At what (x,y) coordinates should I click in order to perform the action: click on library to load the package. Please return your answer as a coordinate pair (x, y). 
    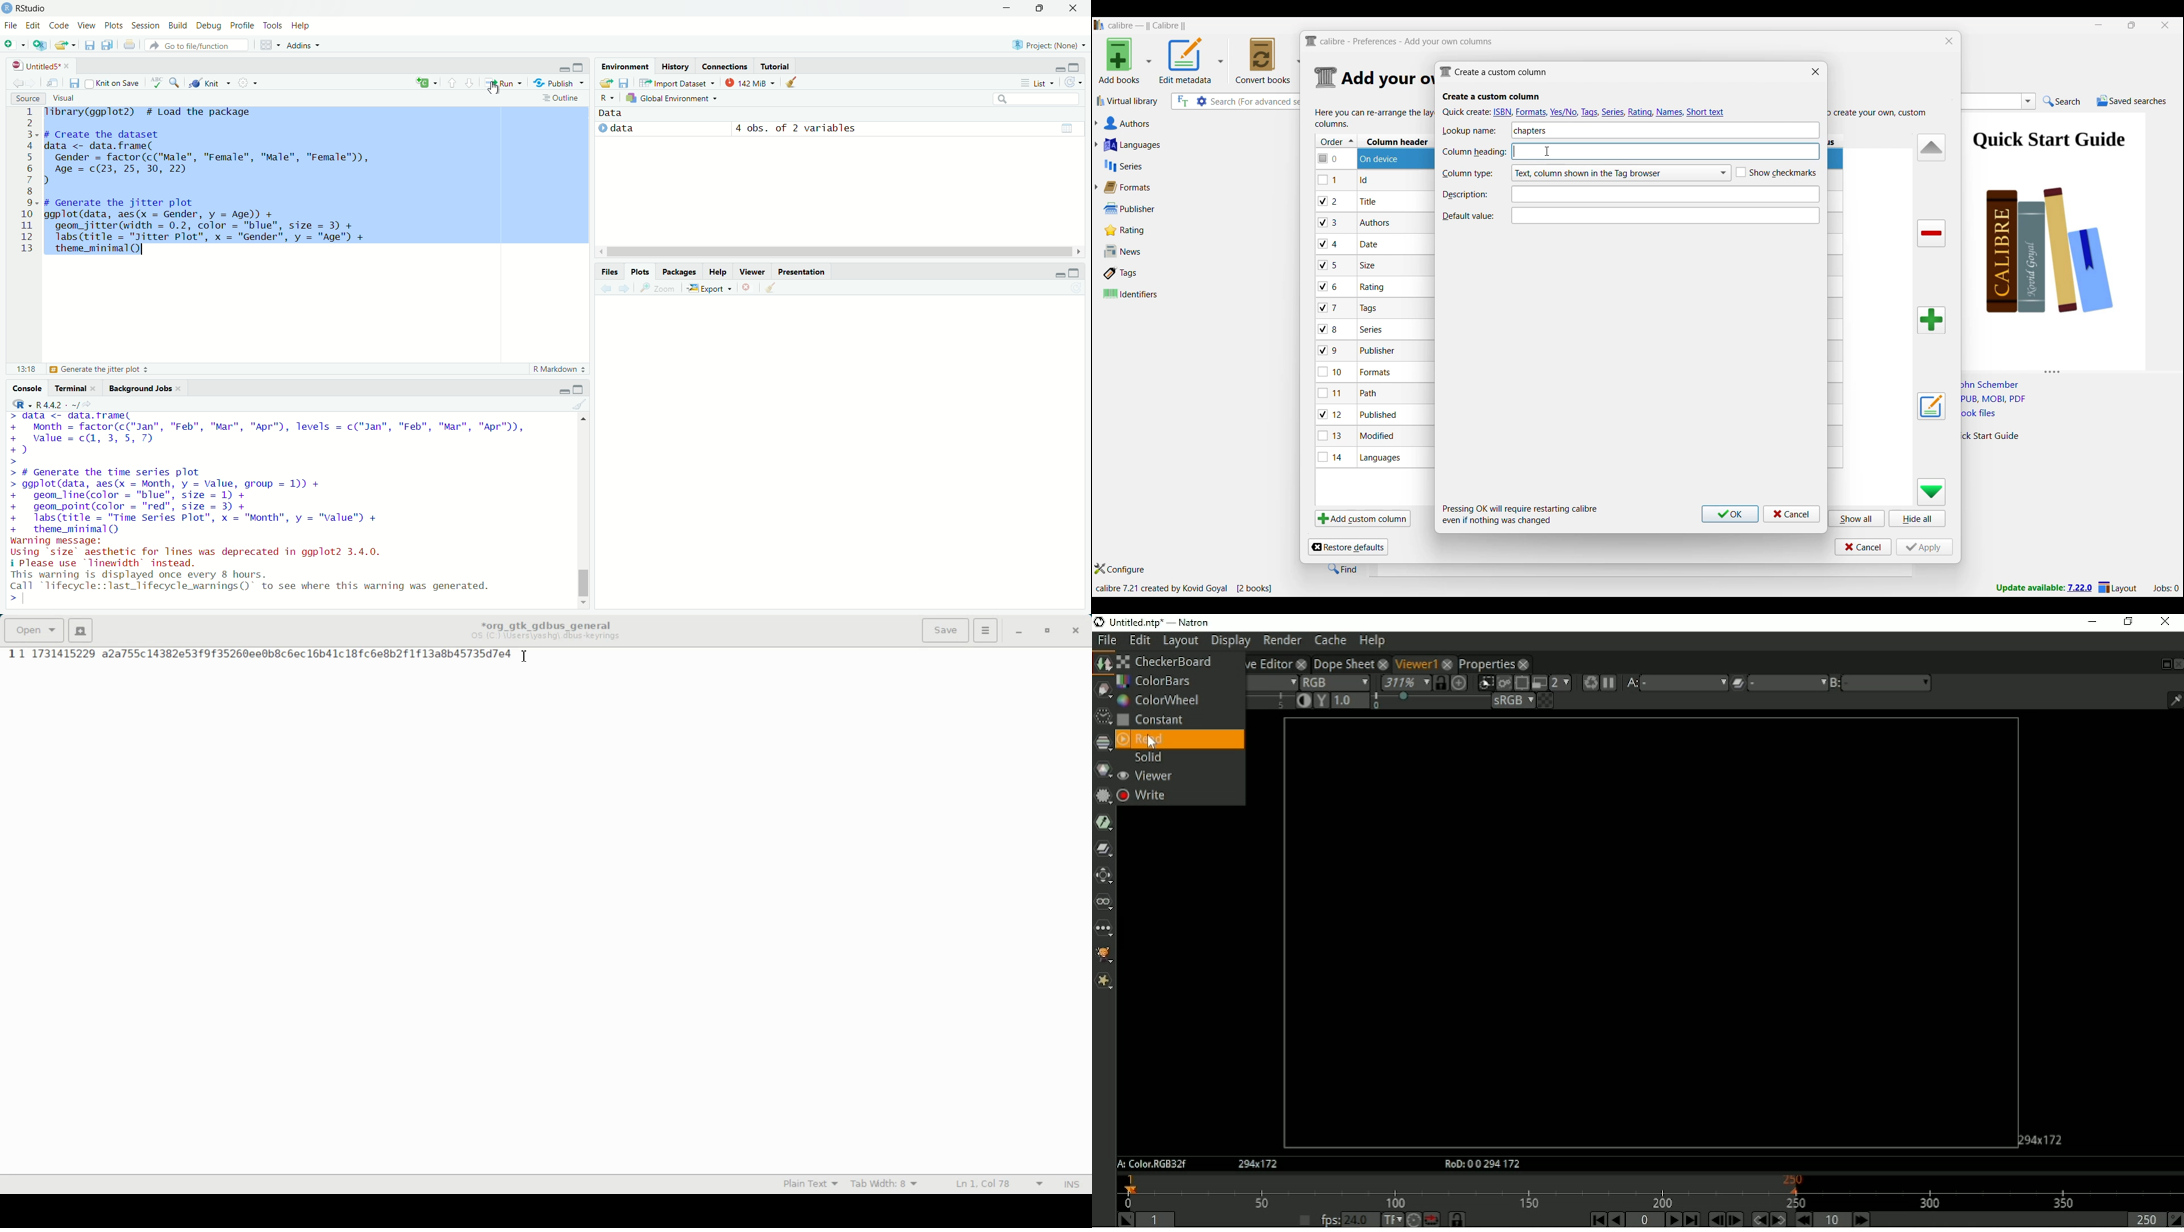
    Looking at the image, I should click on (155, 112).